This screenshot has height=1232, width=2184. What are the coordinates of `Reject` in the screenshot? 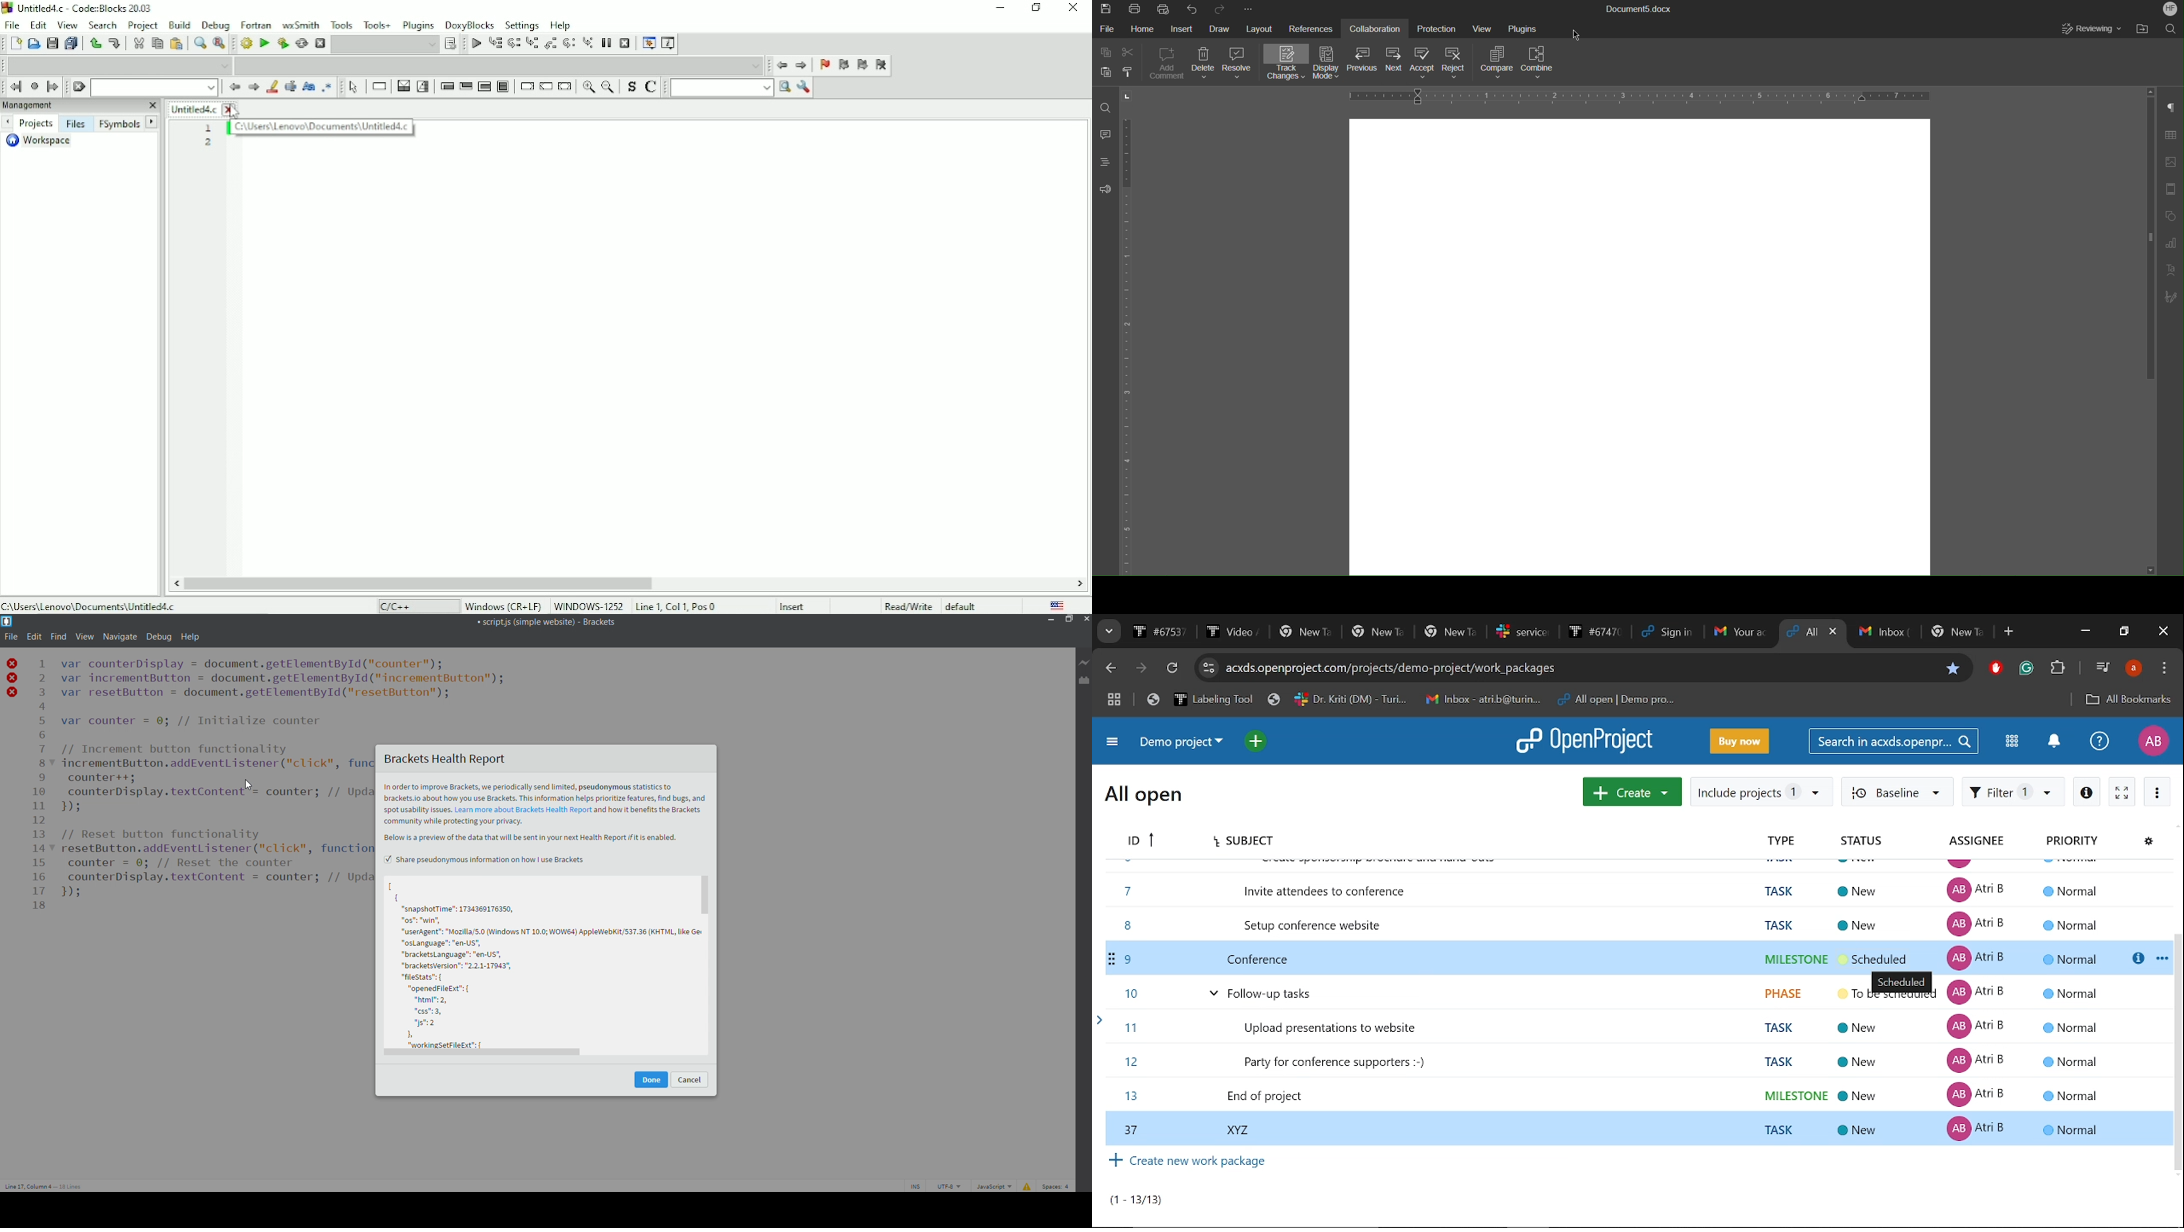 It's located at (1458, 64).